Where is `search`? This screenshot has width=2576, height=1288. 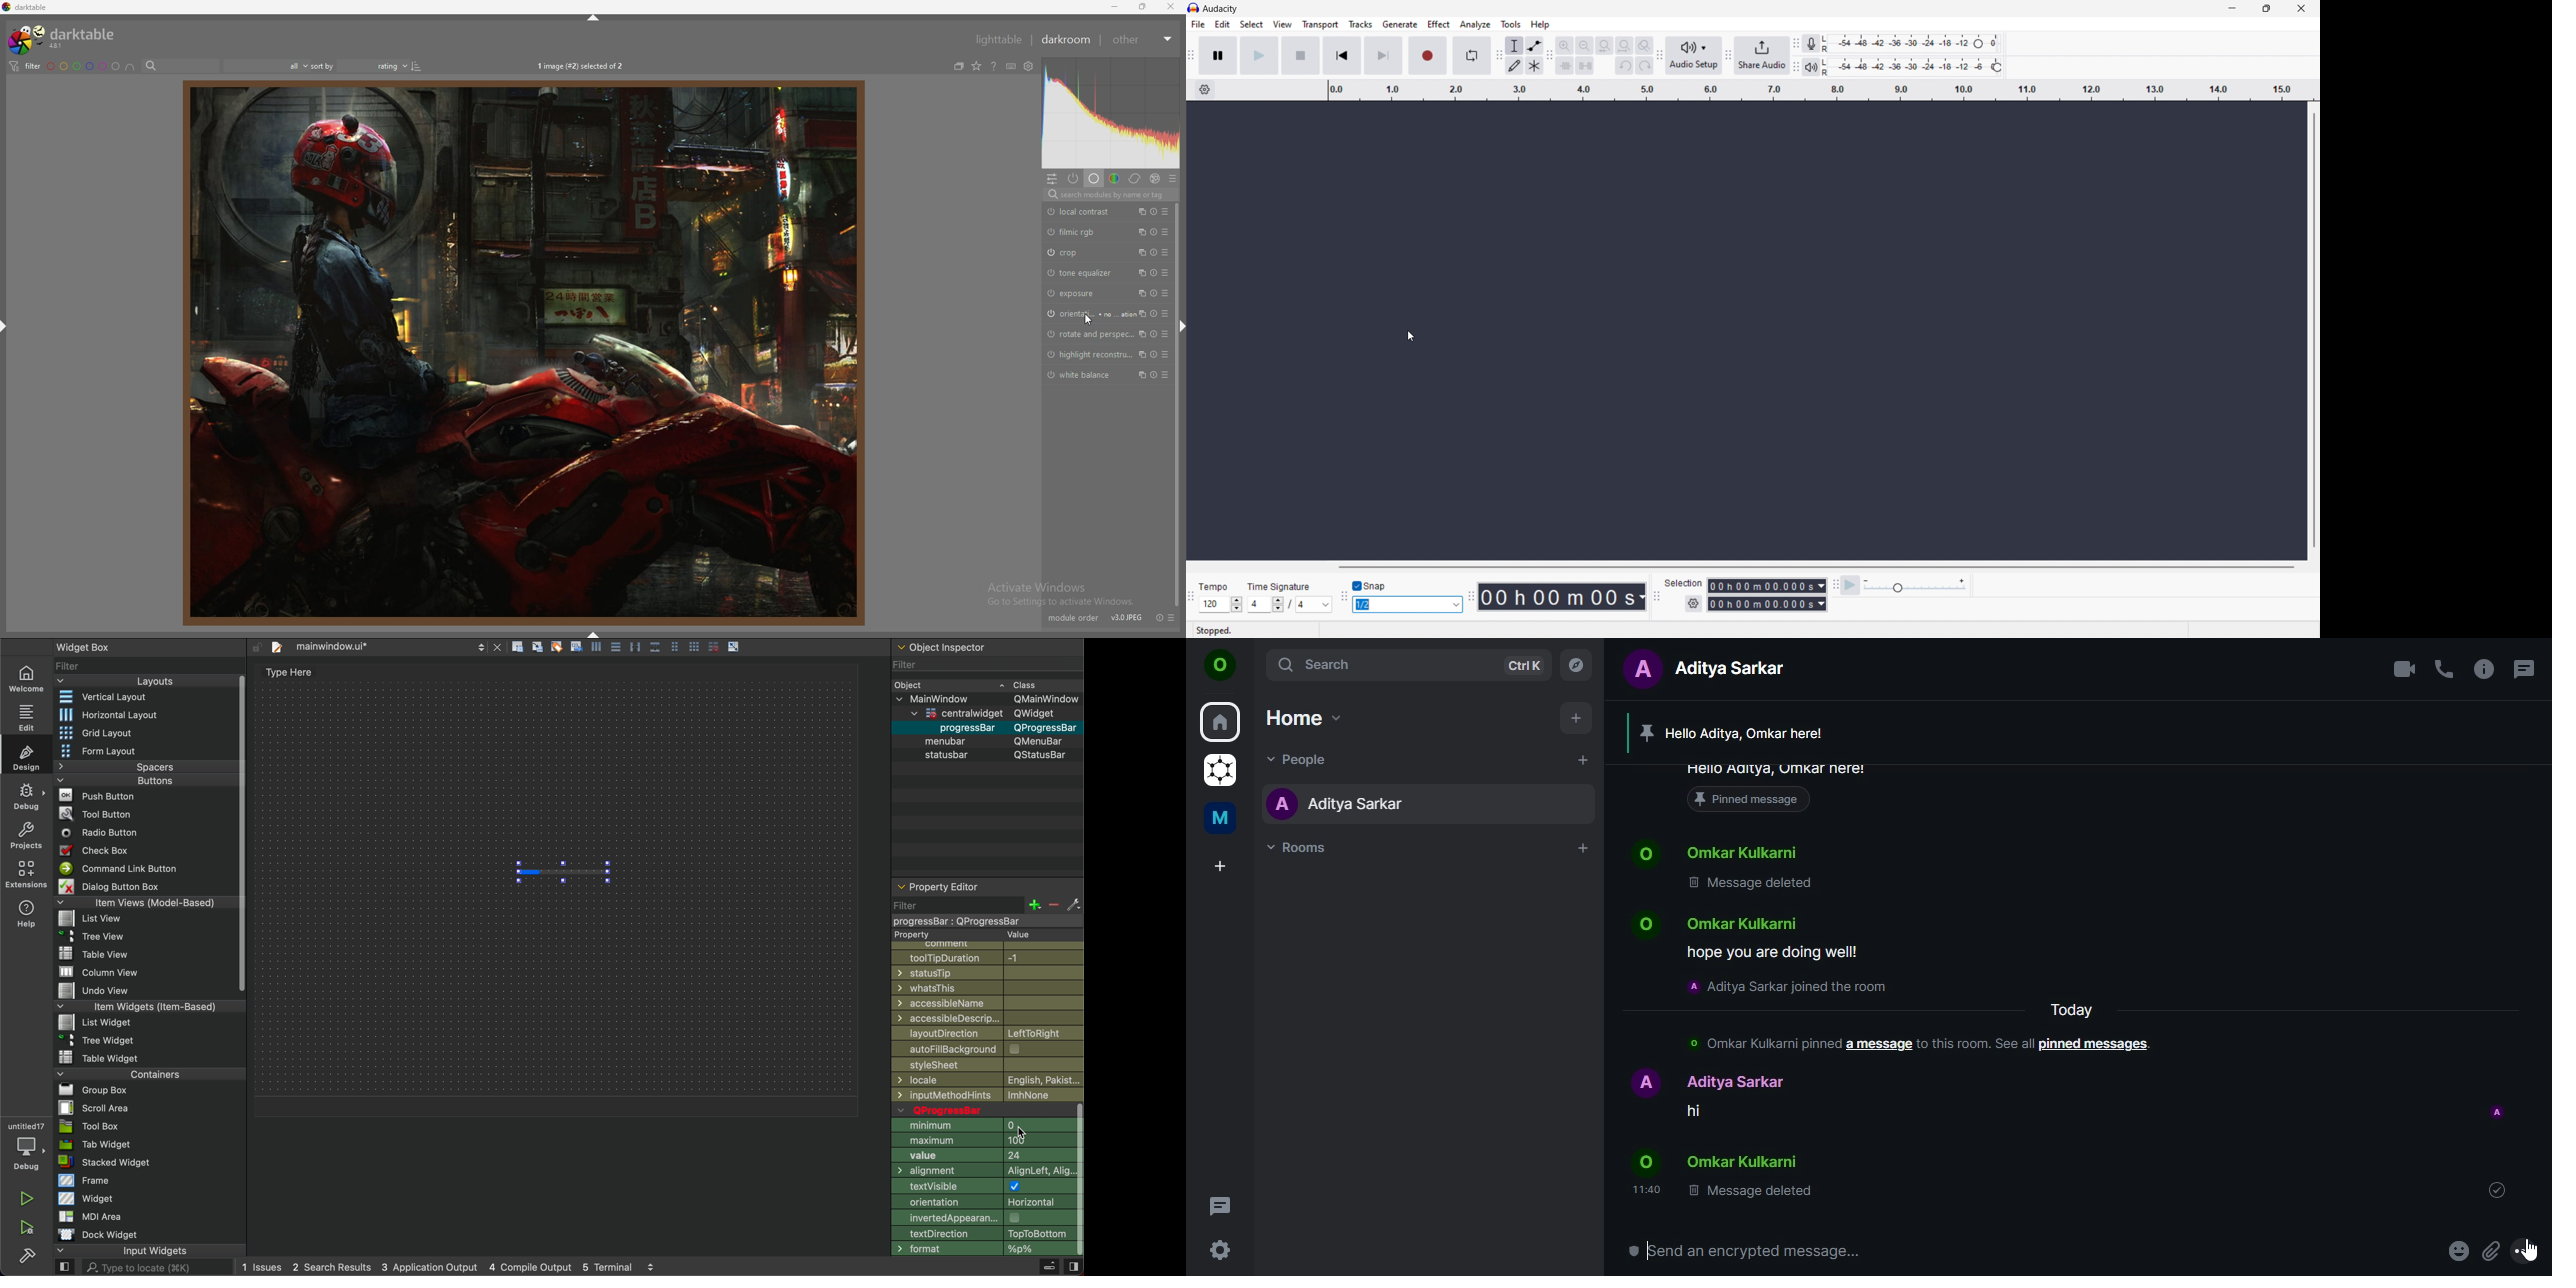
search is located at coordinates (1406, 664).